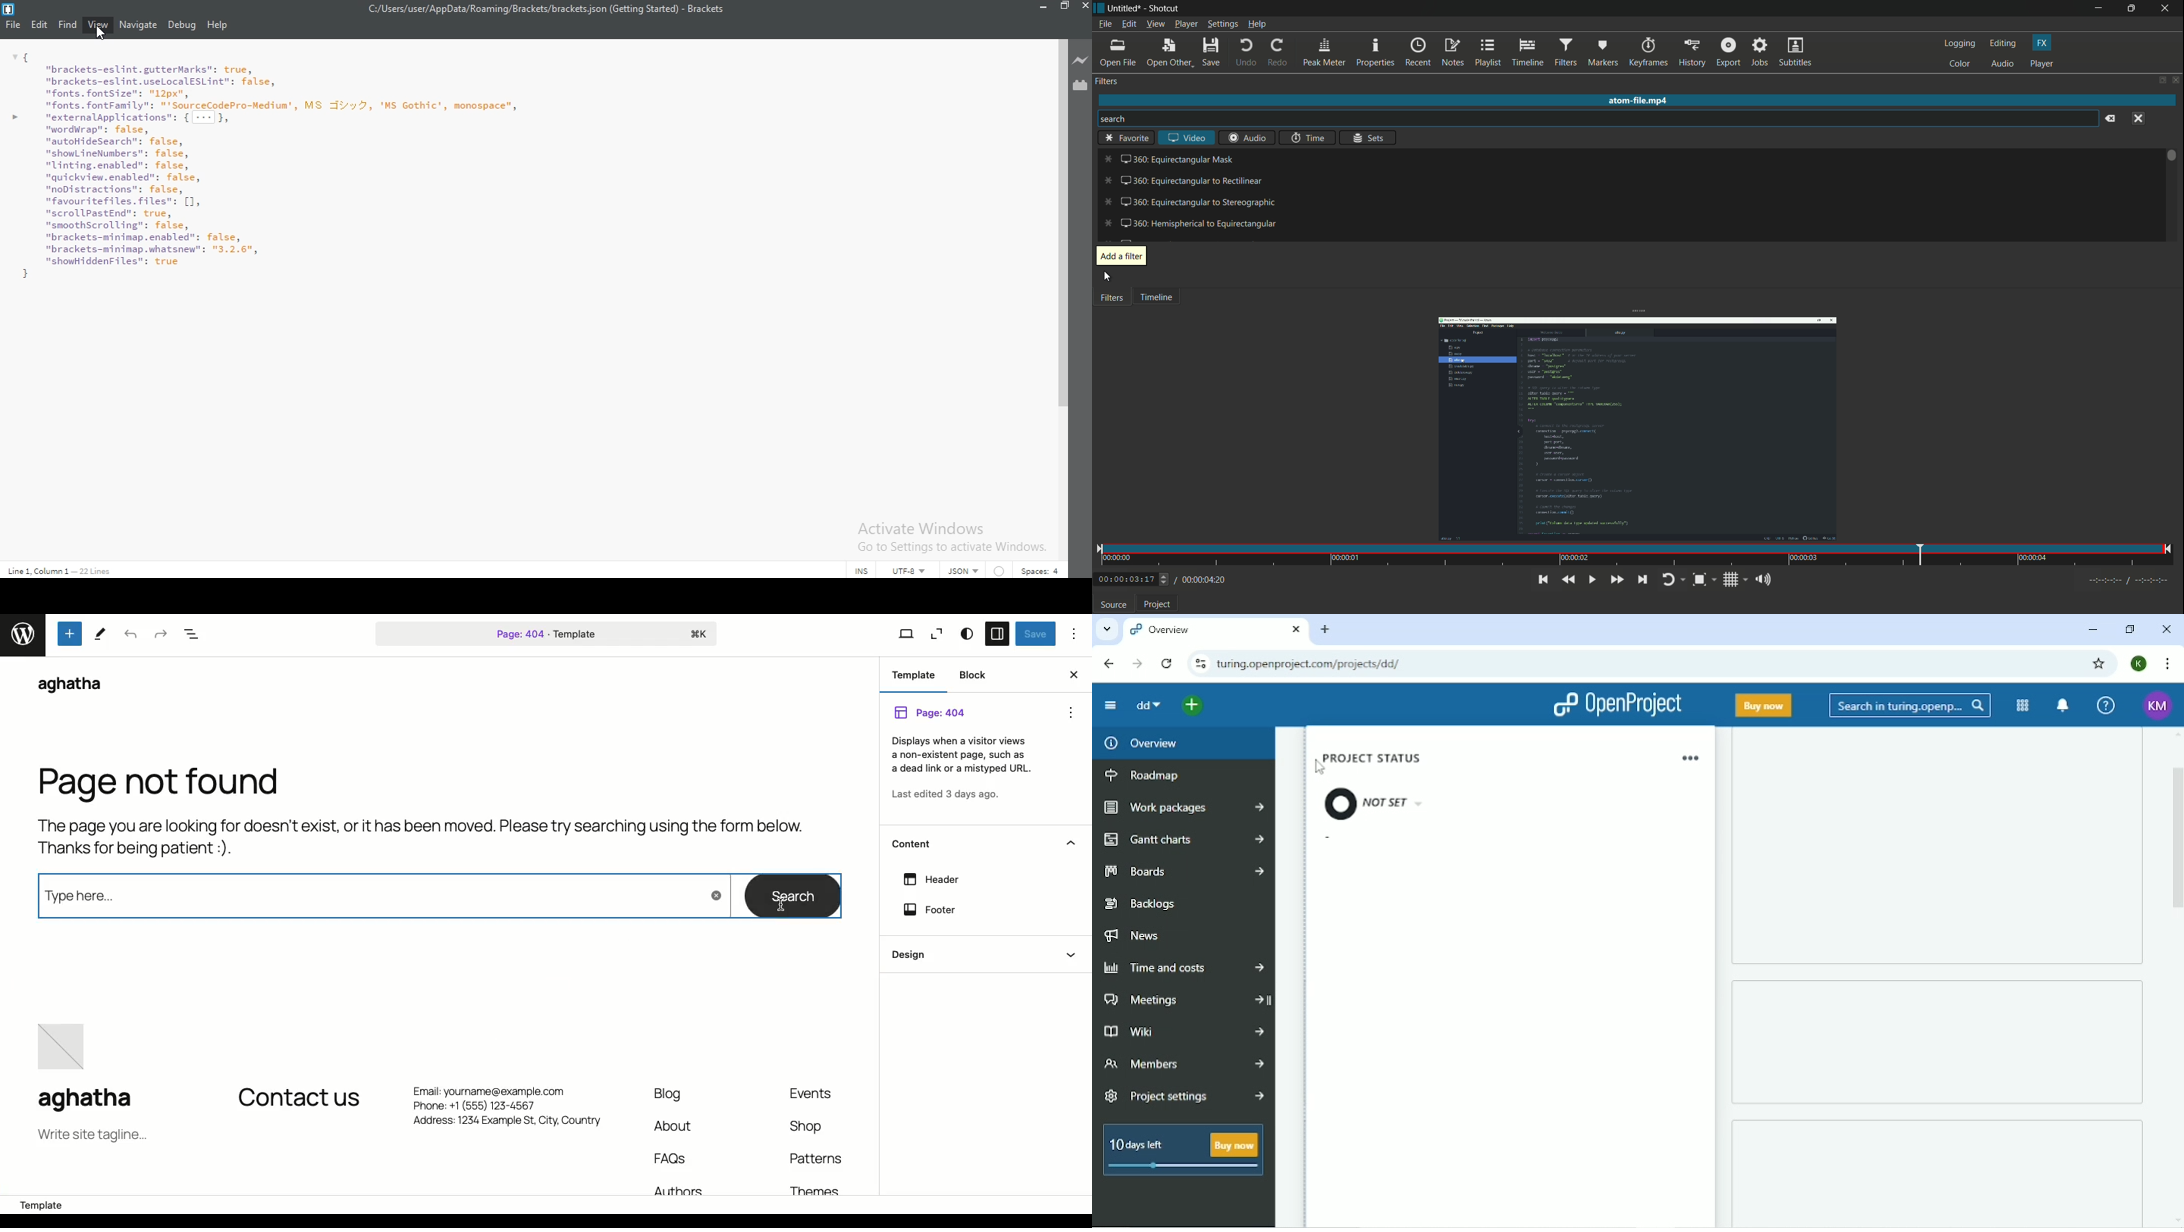 The image size is (2184, 1232). I want to click on Spaces:4, so click(1043, 570).